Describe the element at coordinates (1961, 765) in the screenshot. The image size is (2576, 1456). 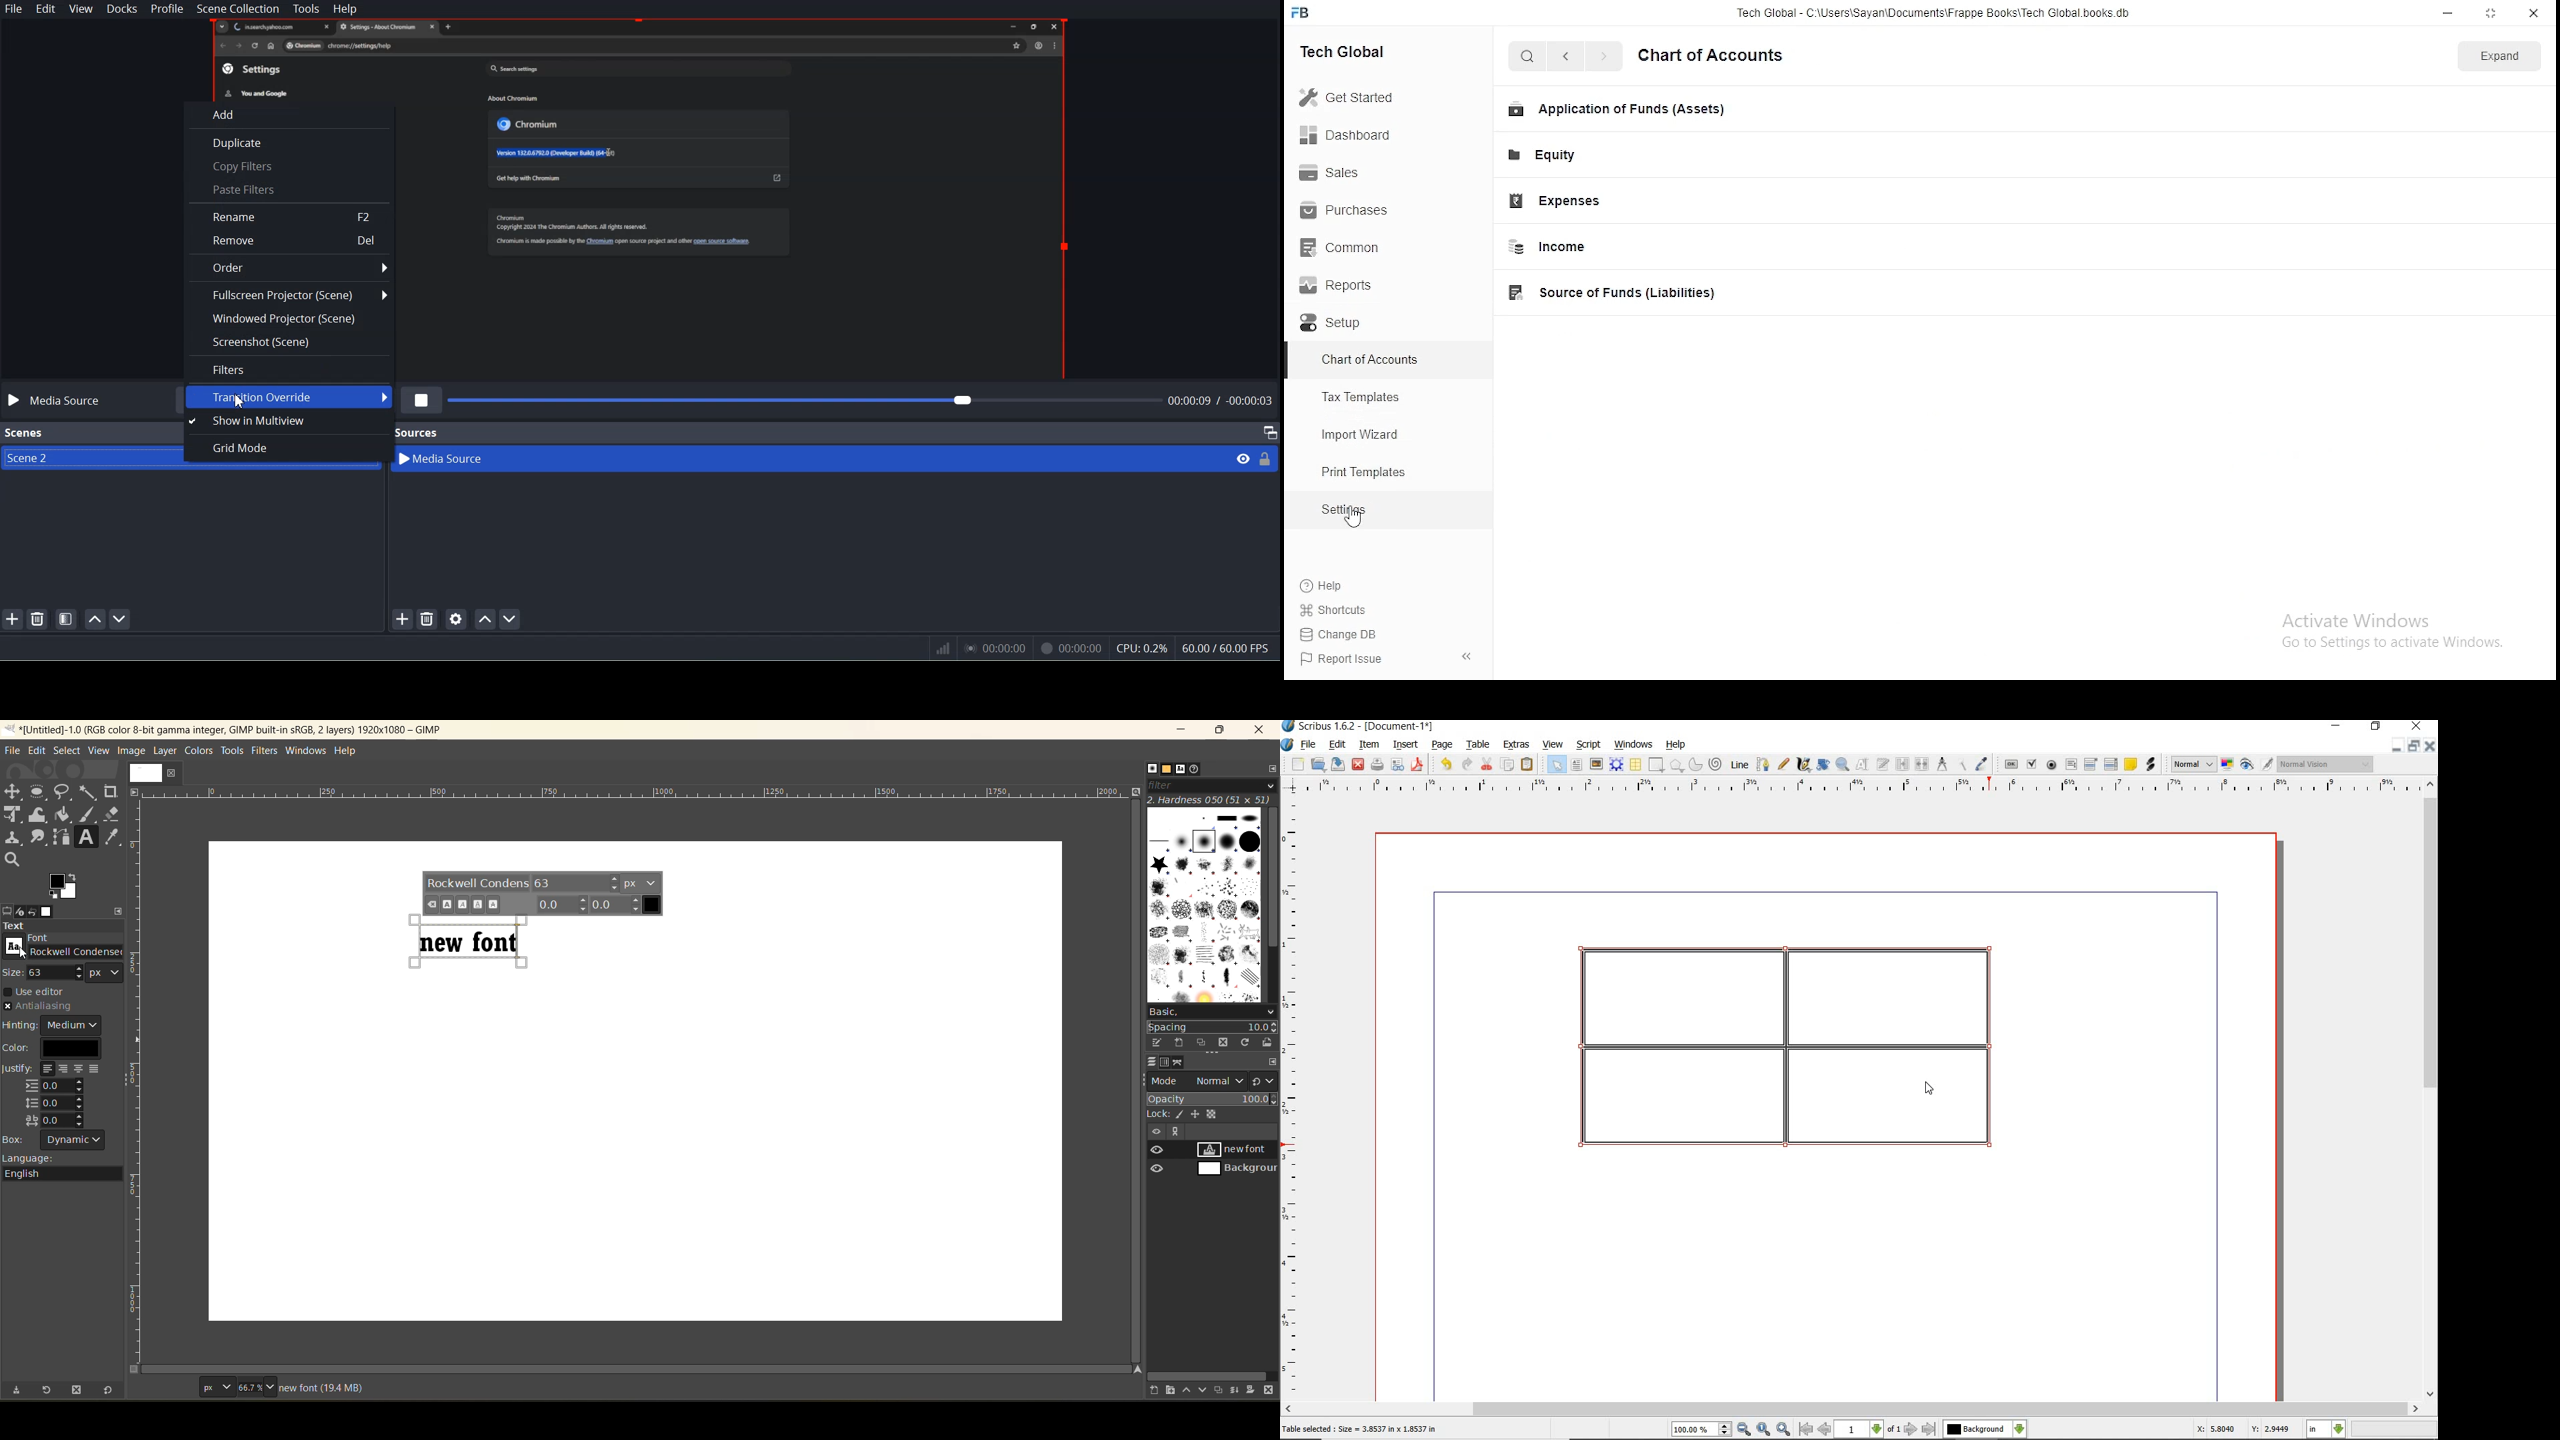
I see `copy item properties` at that location.